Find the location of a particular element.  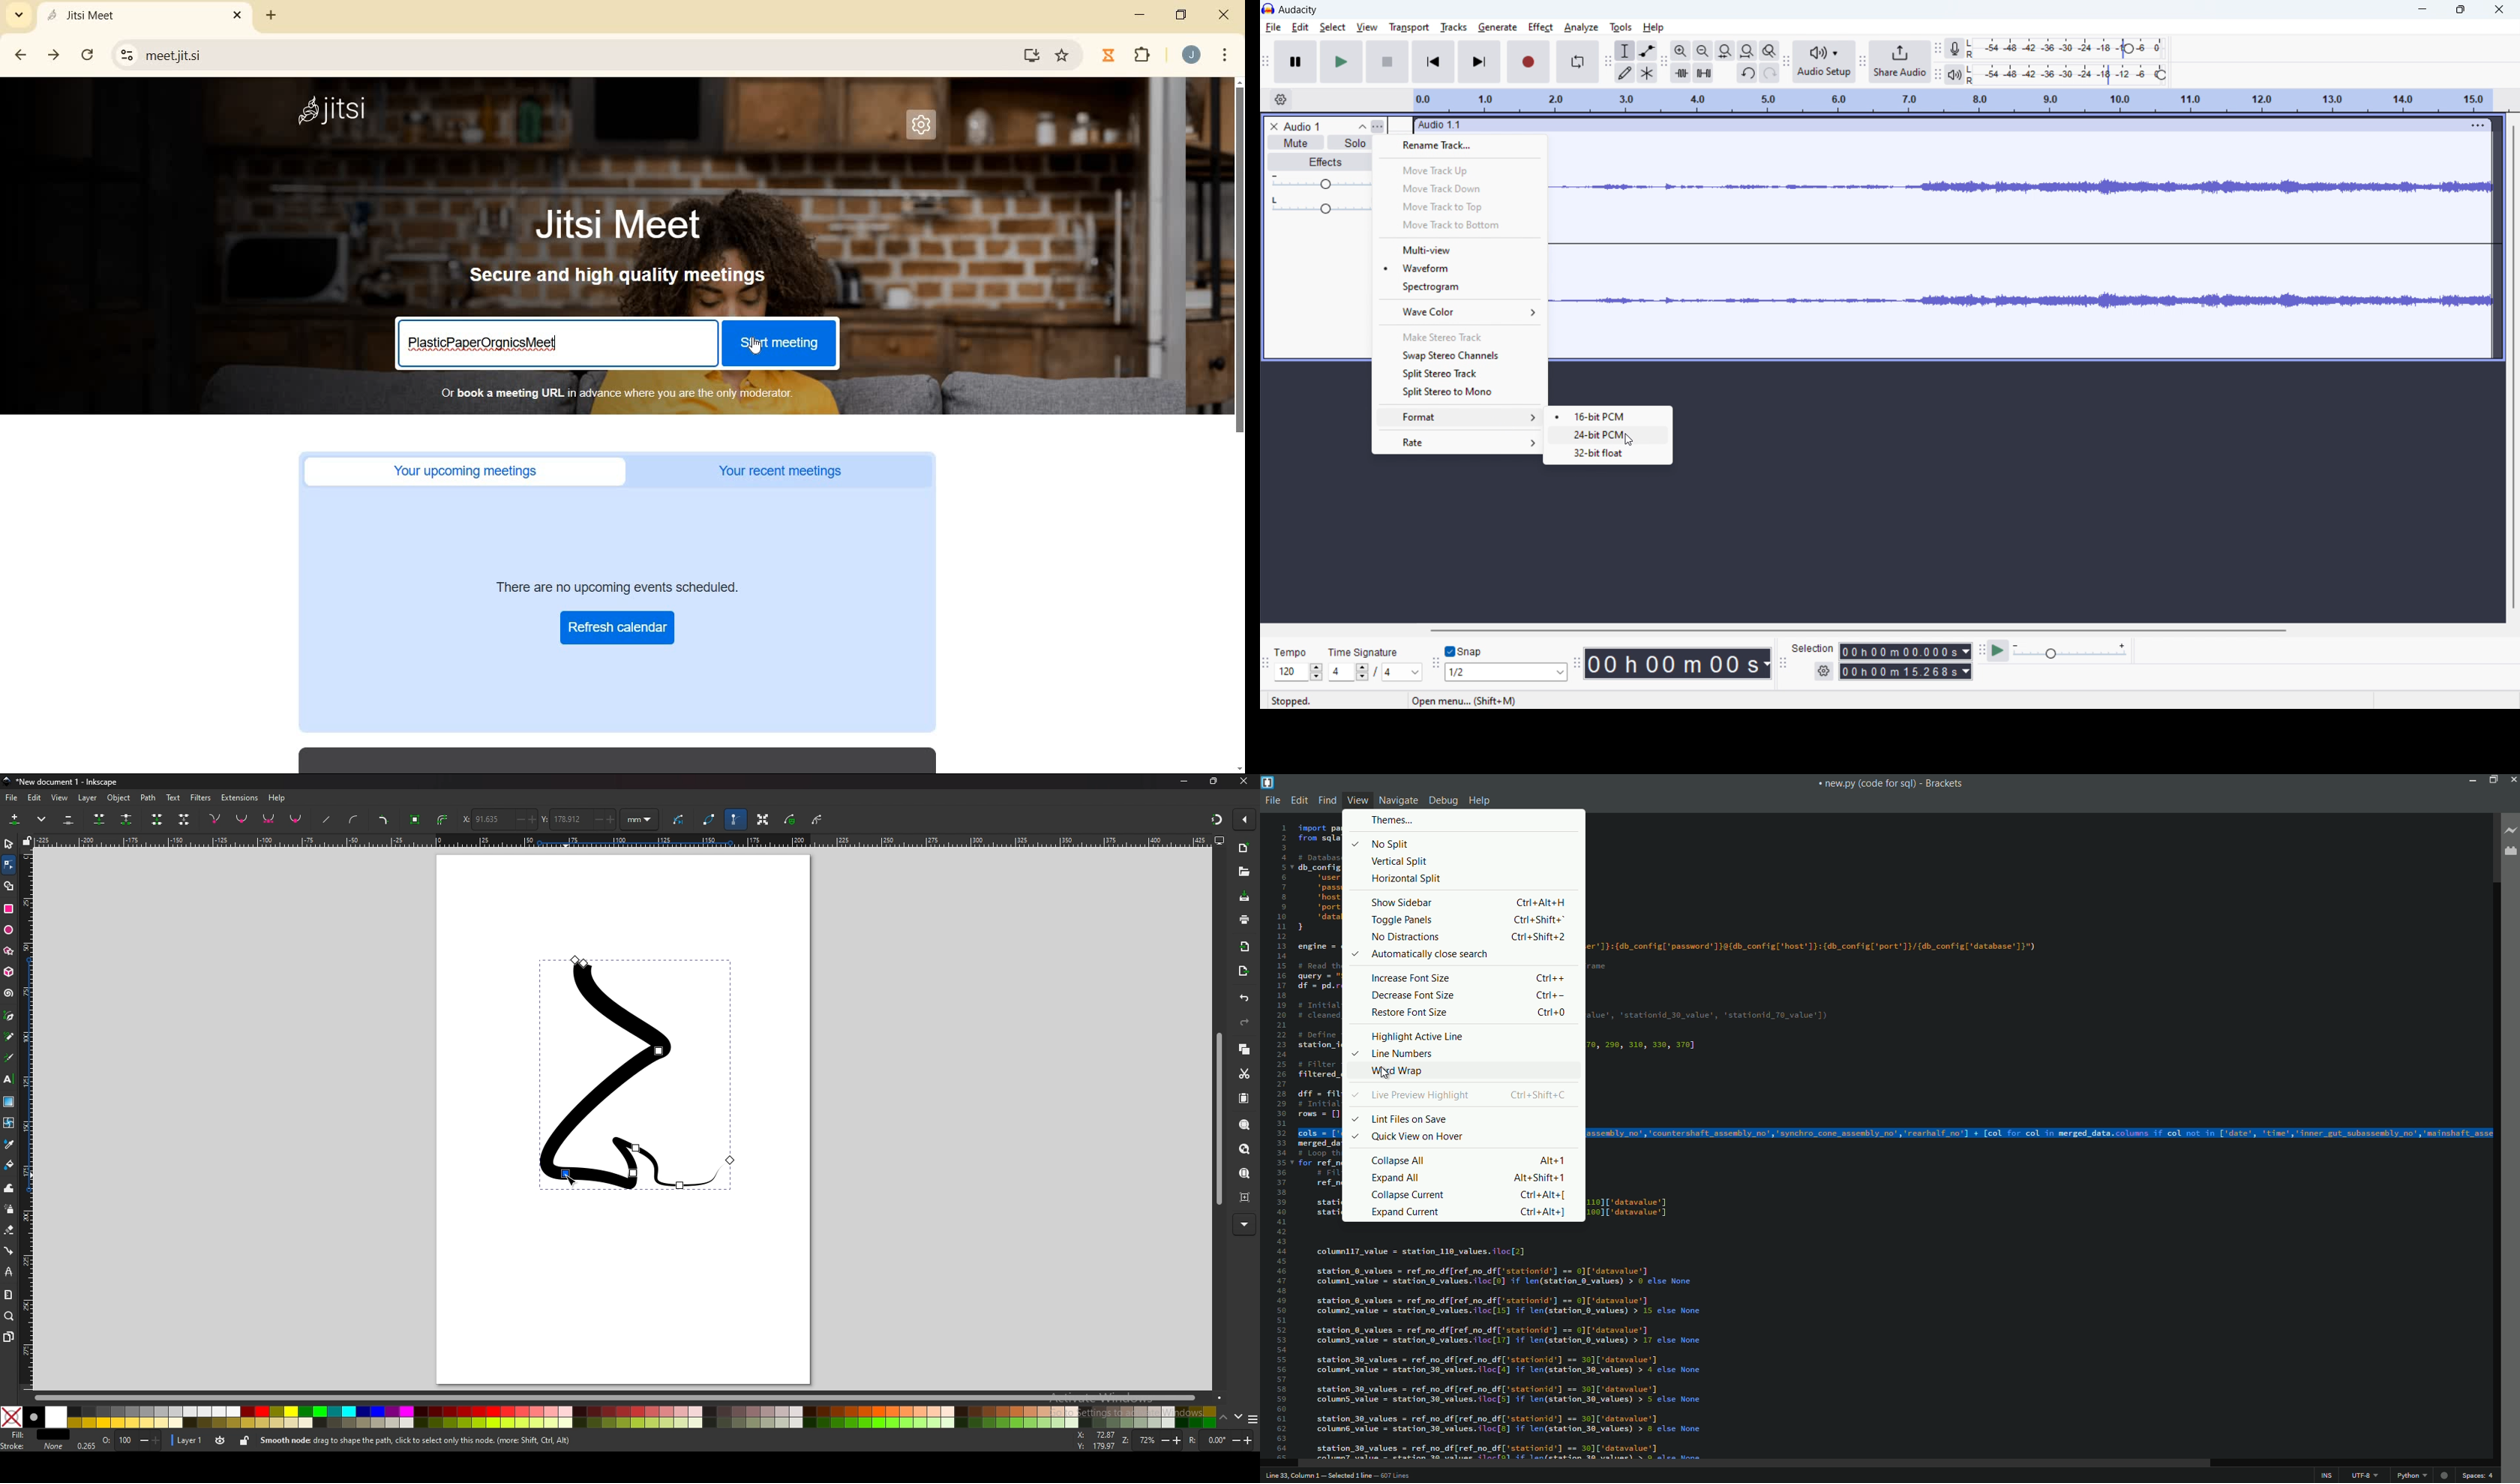

scrollbar is located at coordinates (1753, 1463).